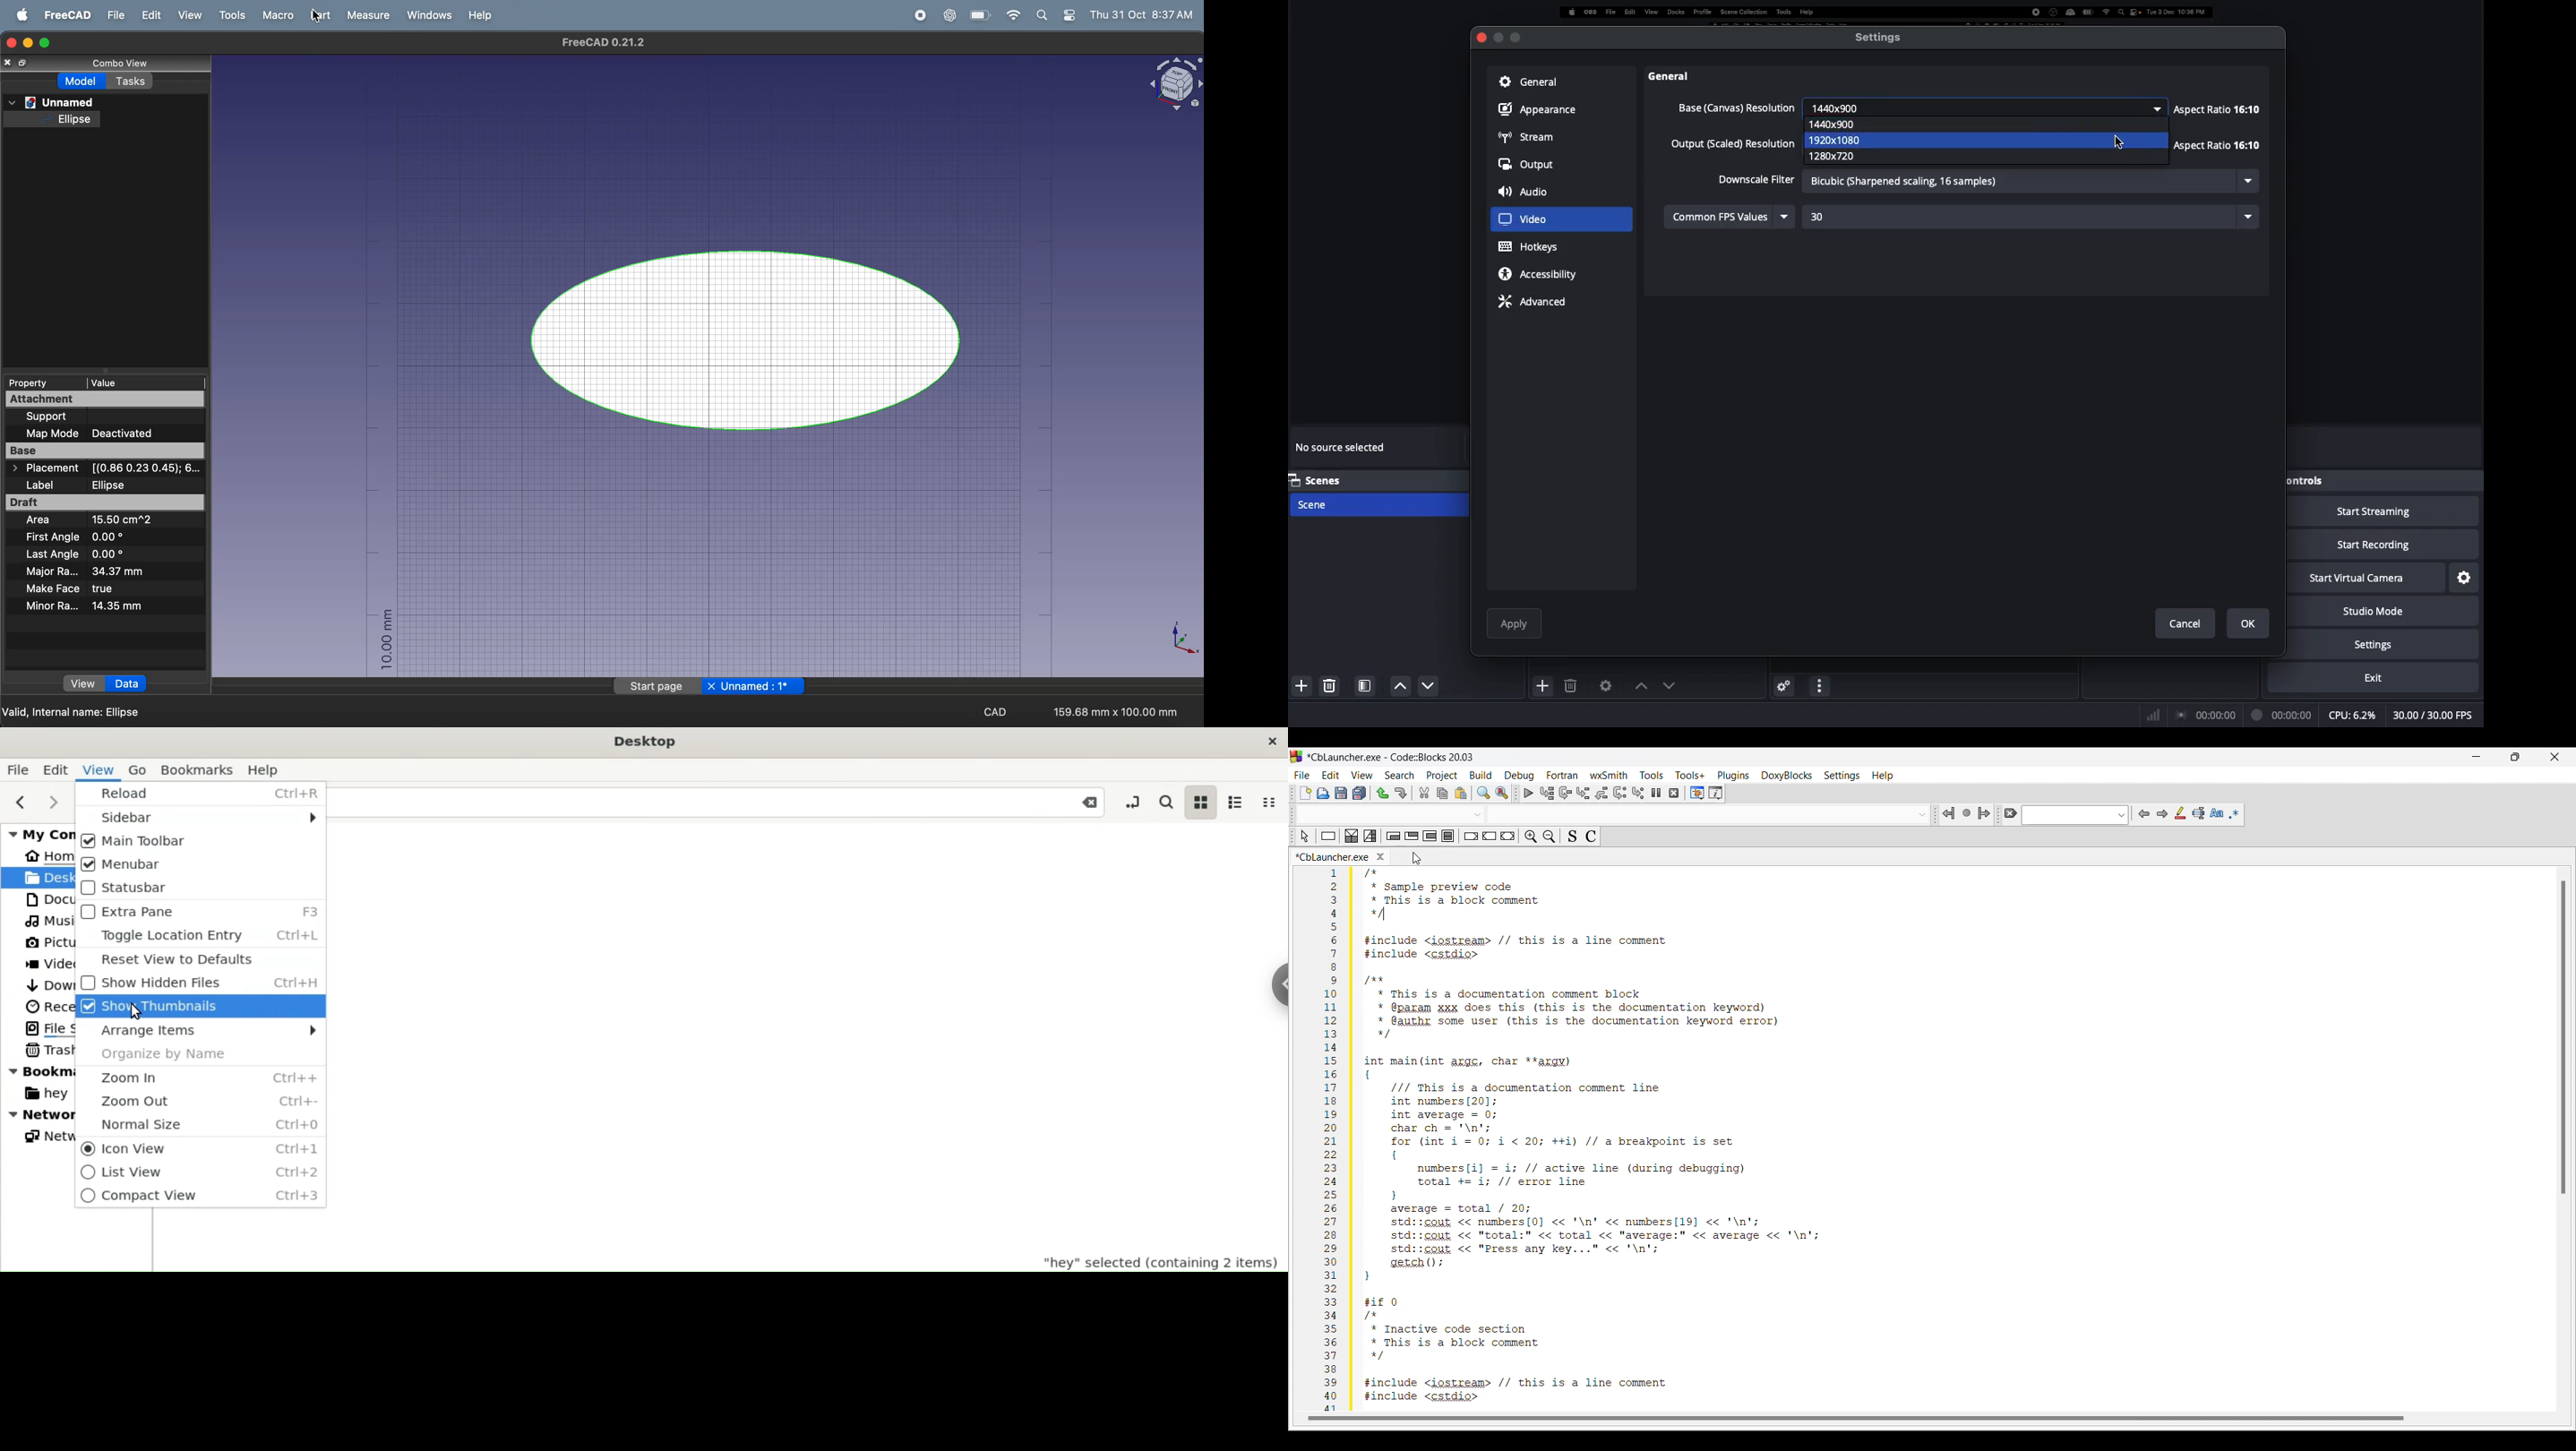  I want to click on Appearance, so click(1542, 108).